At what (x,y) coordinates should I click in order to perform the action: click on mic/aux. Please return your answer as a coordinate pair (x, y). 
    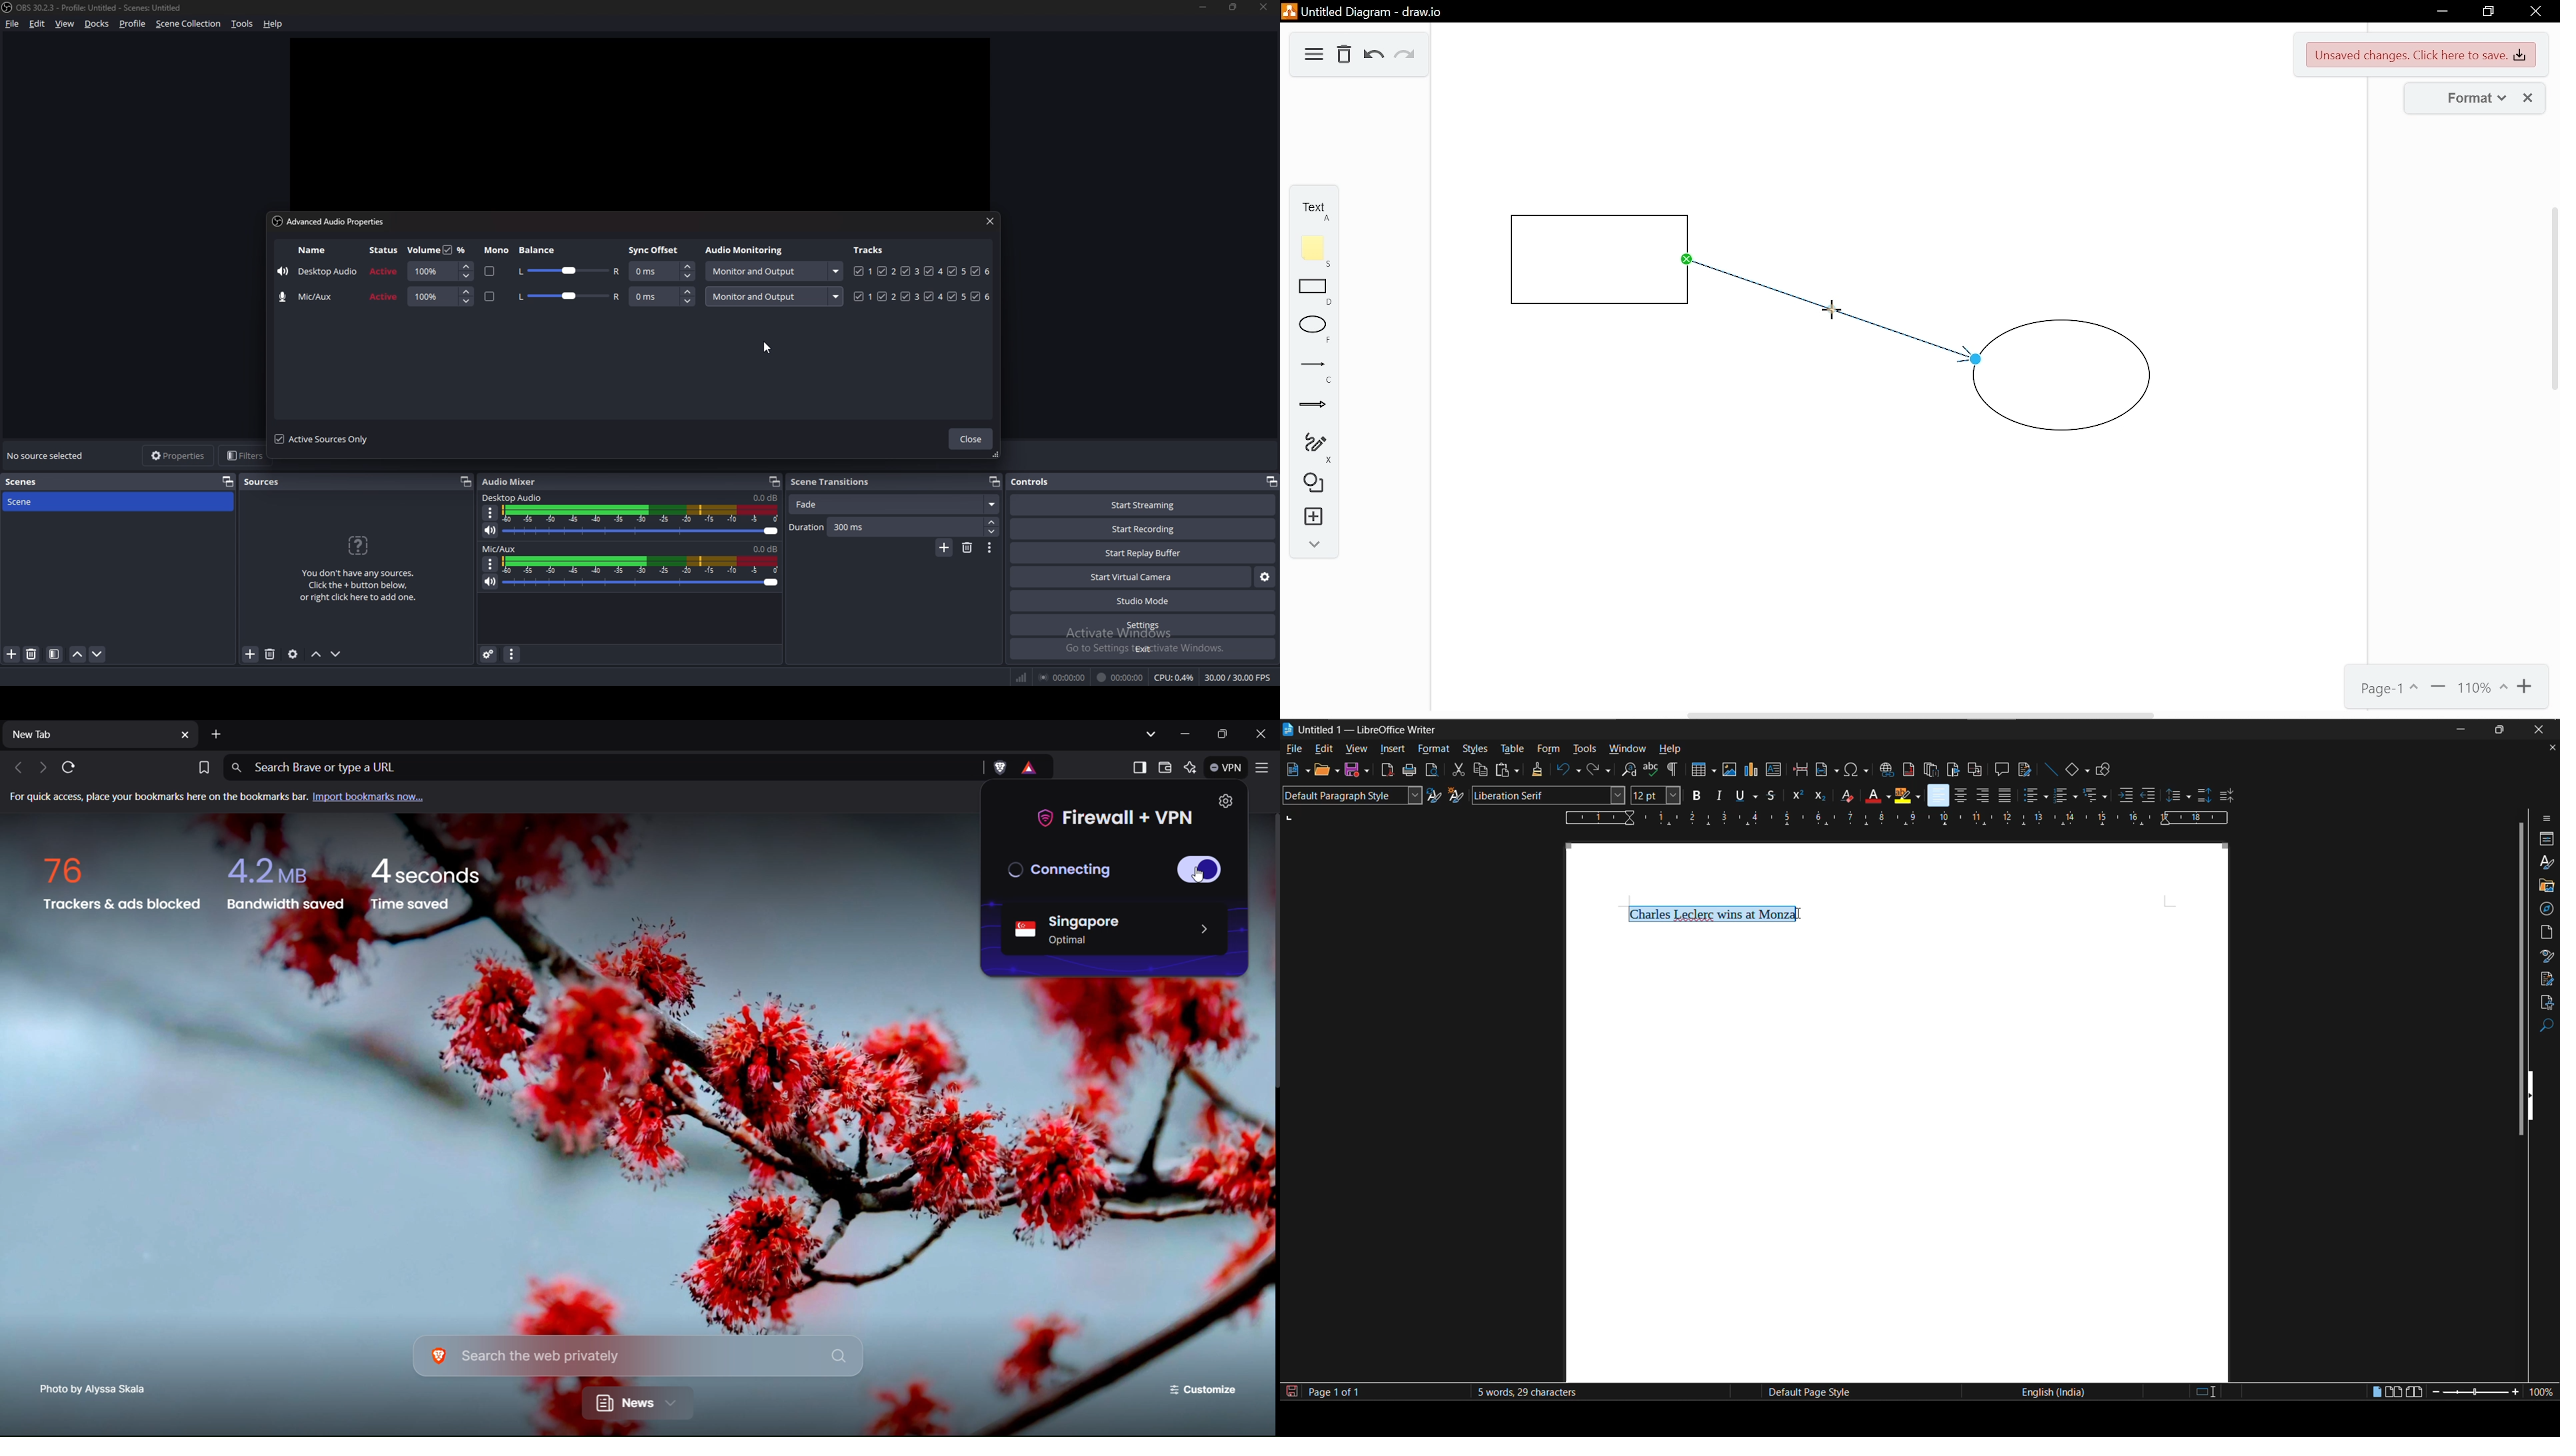
    Looking at the image, I should click on (501, 549).